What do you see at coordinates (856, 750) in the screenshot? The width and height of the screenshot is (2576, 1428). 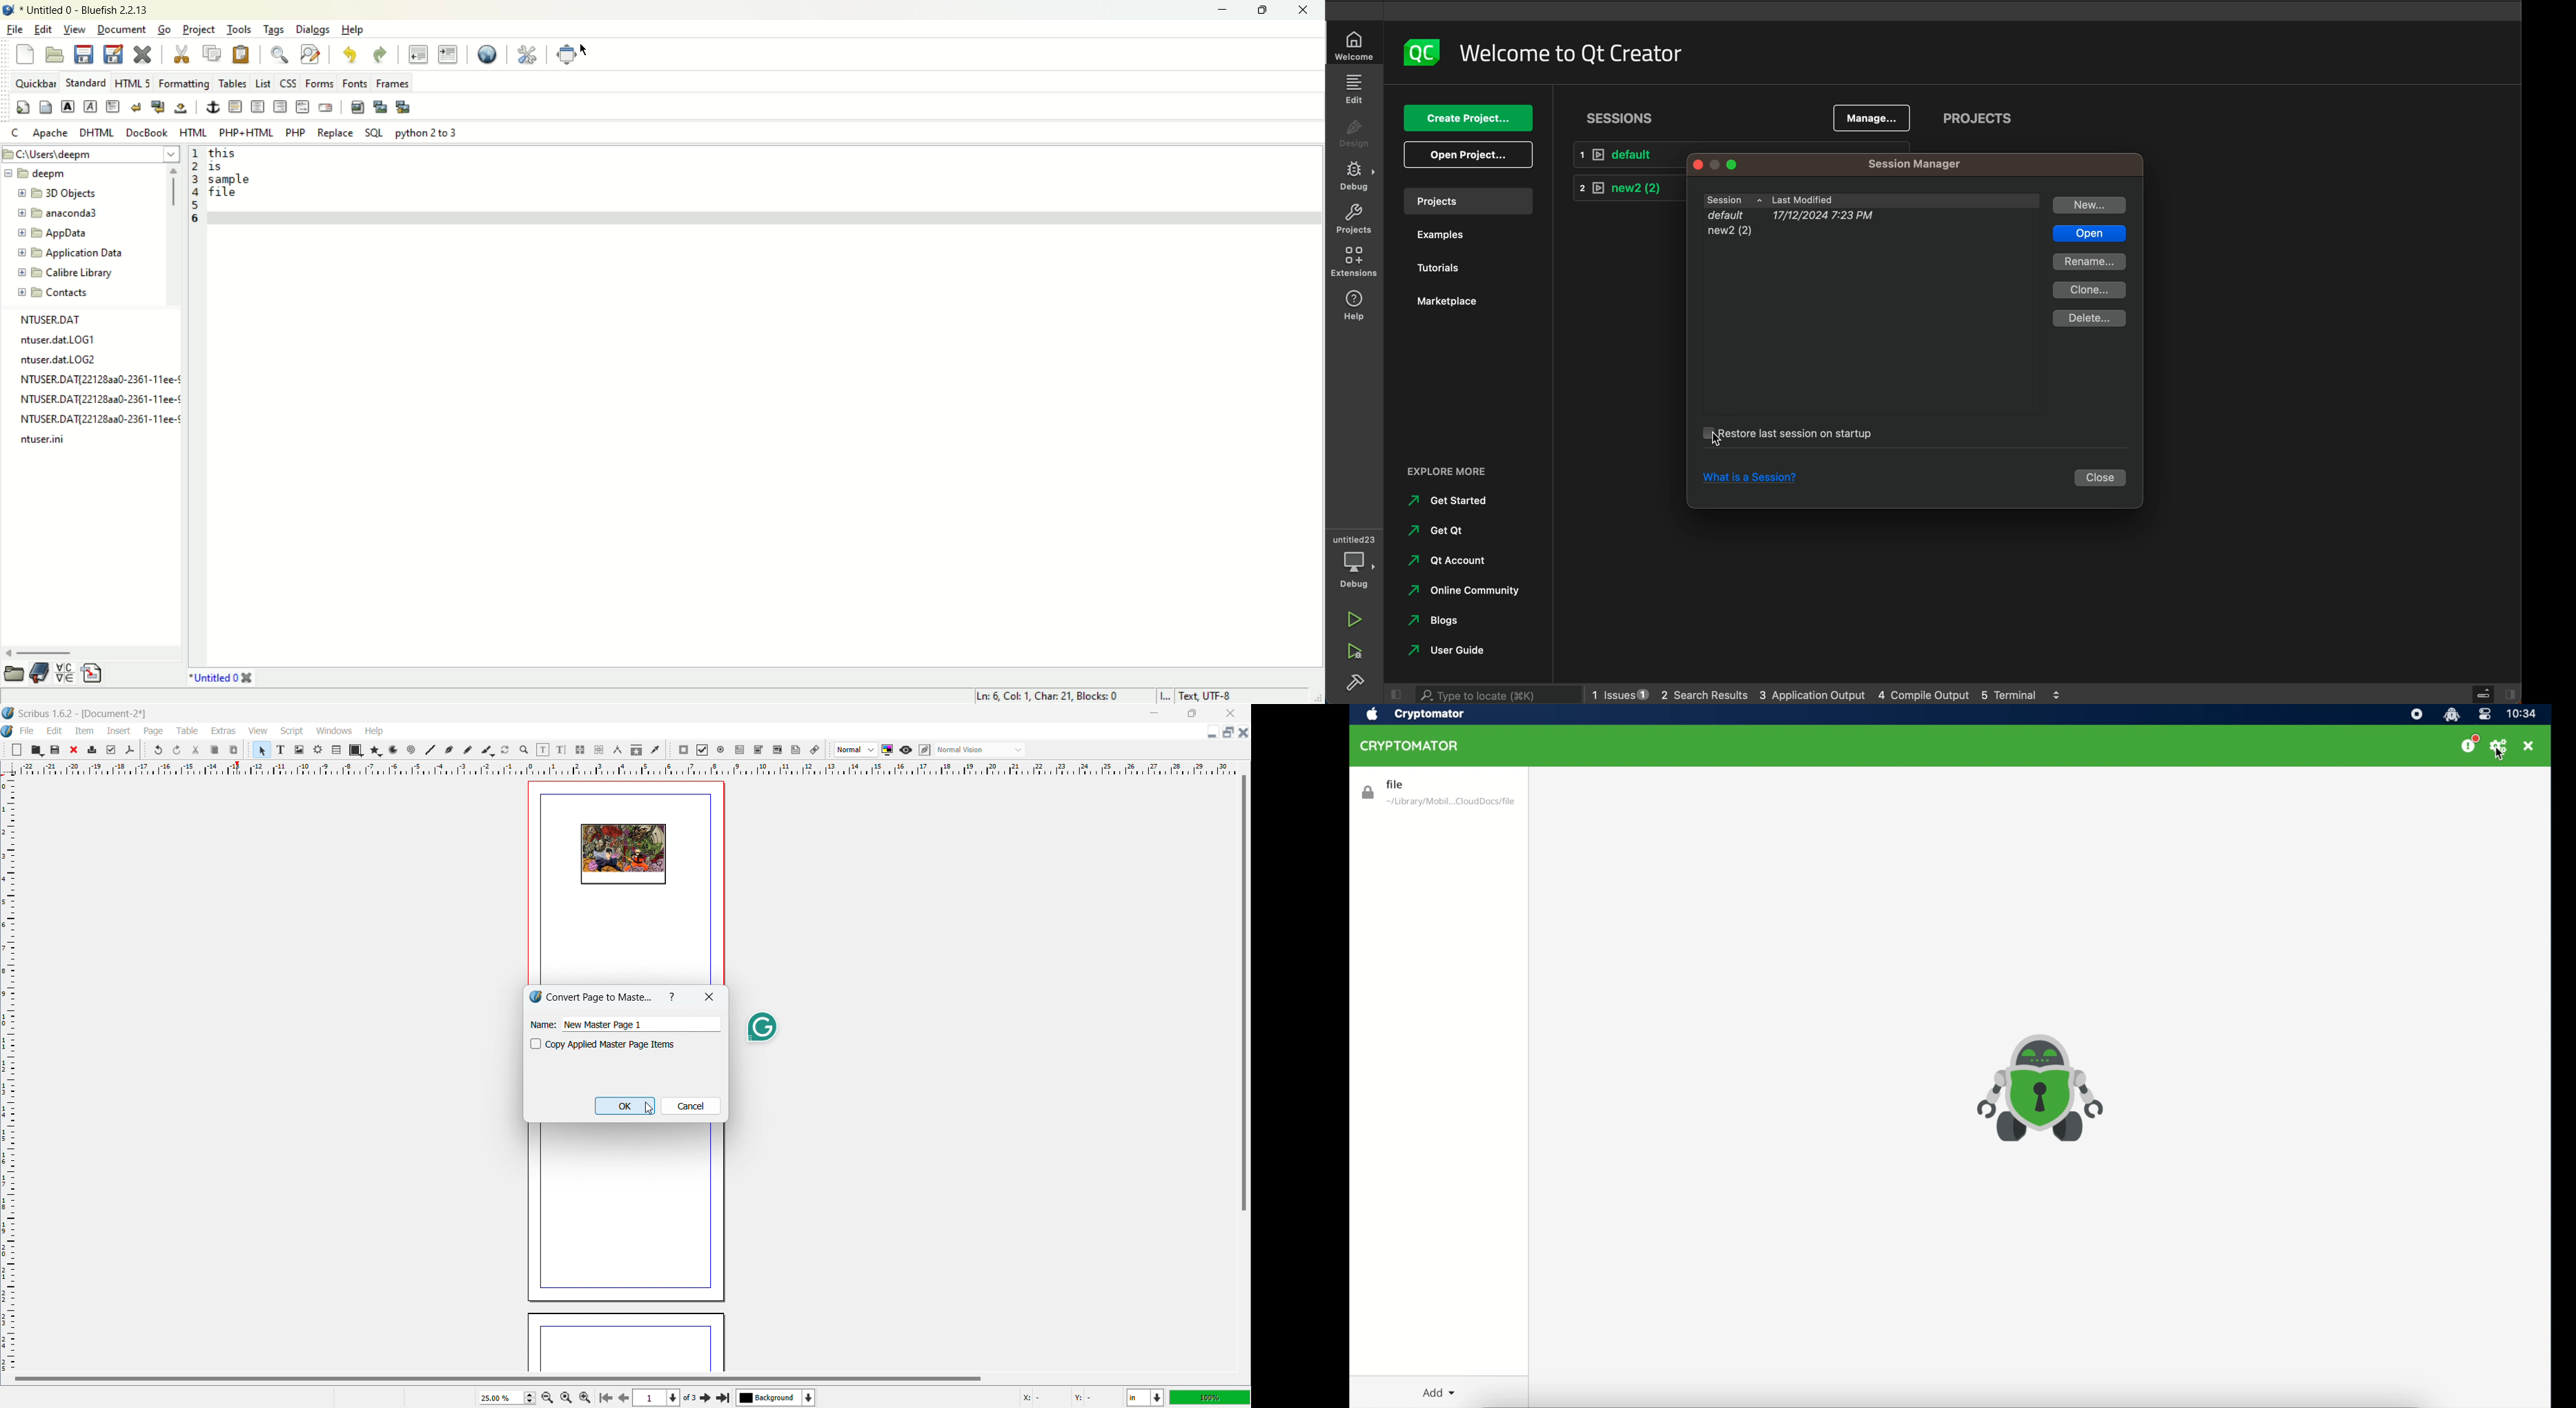 I see `select image preview quality` at bounding box center [856, 750].